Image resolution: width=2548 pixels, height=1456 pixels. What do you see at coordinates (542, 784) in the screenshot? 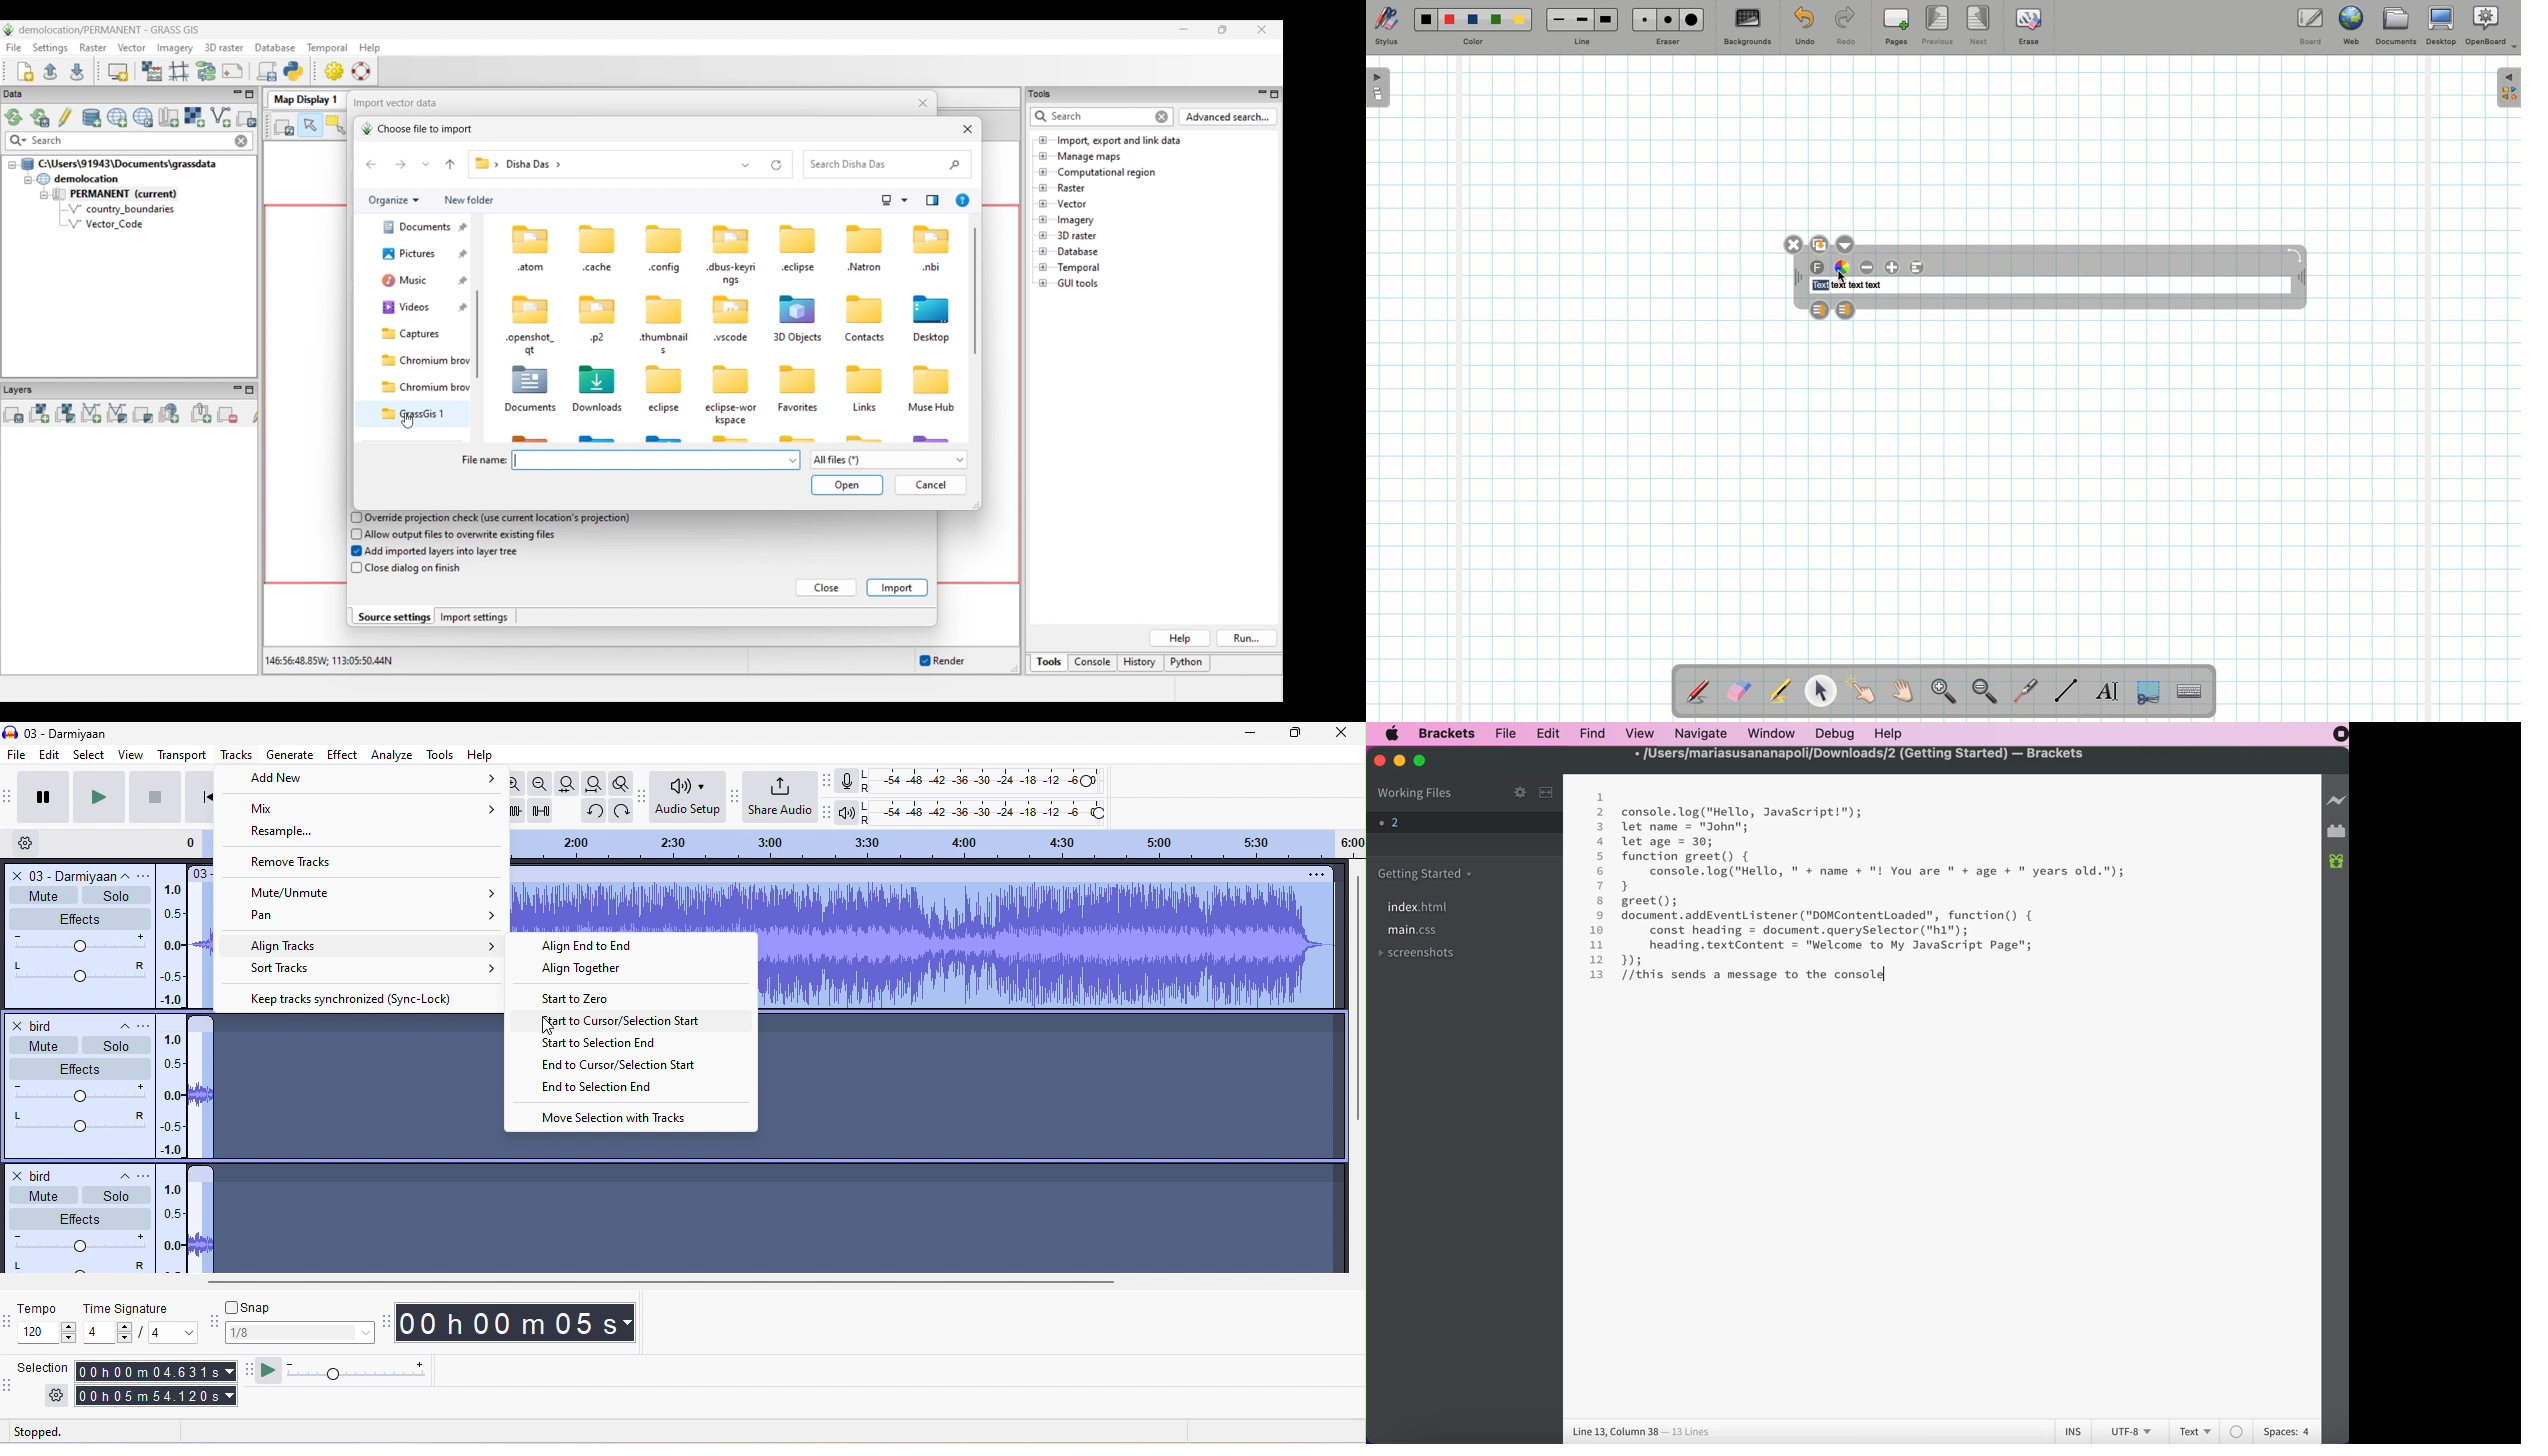
I see `zoom out` at bounding box center [542, 784].